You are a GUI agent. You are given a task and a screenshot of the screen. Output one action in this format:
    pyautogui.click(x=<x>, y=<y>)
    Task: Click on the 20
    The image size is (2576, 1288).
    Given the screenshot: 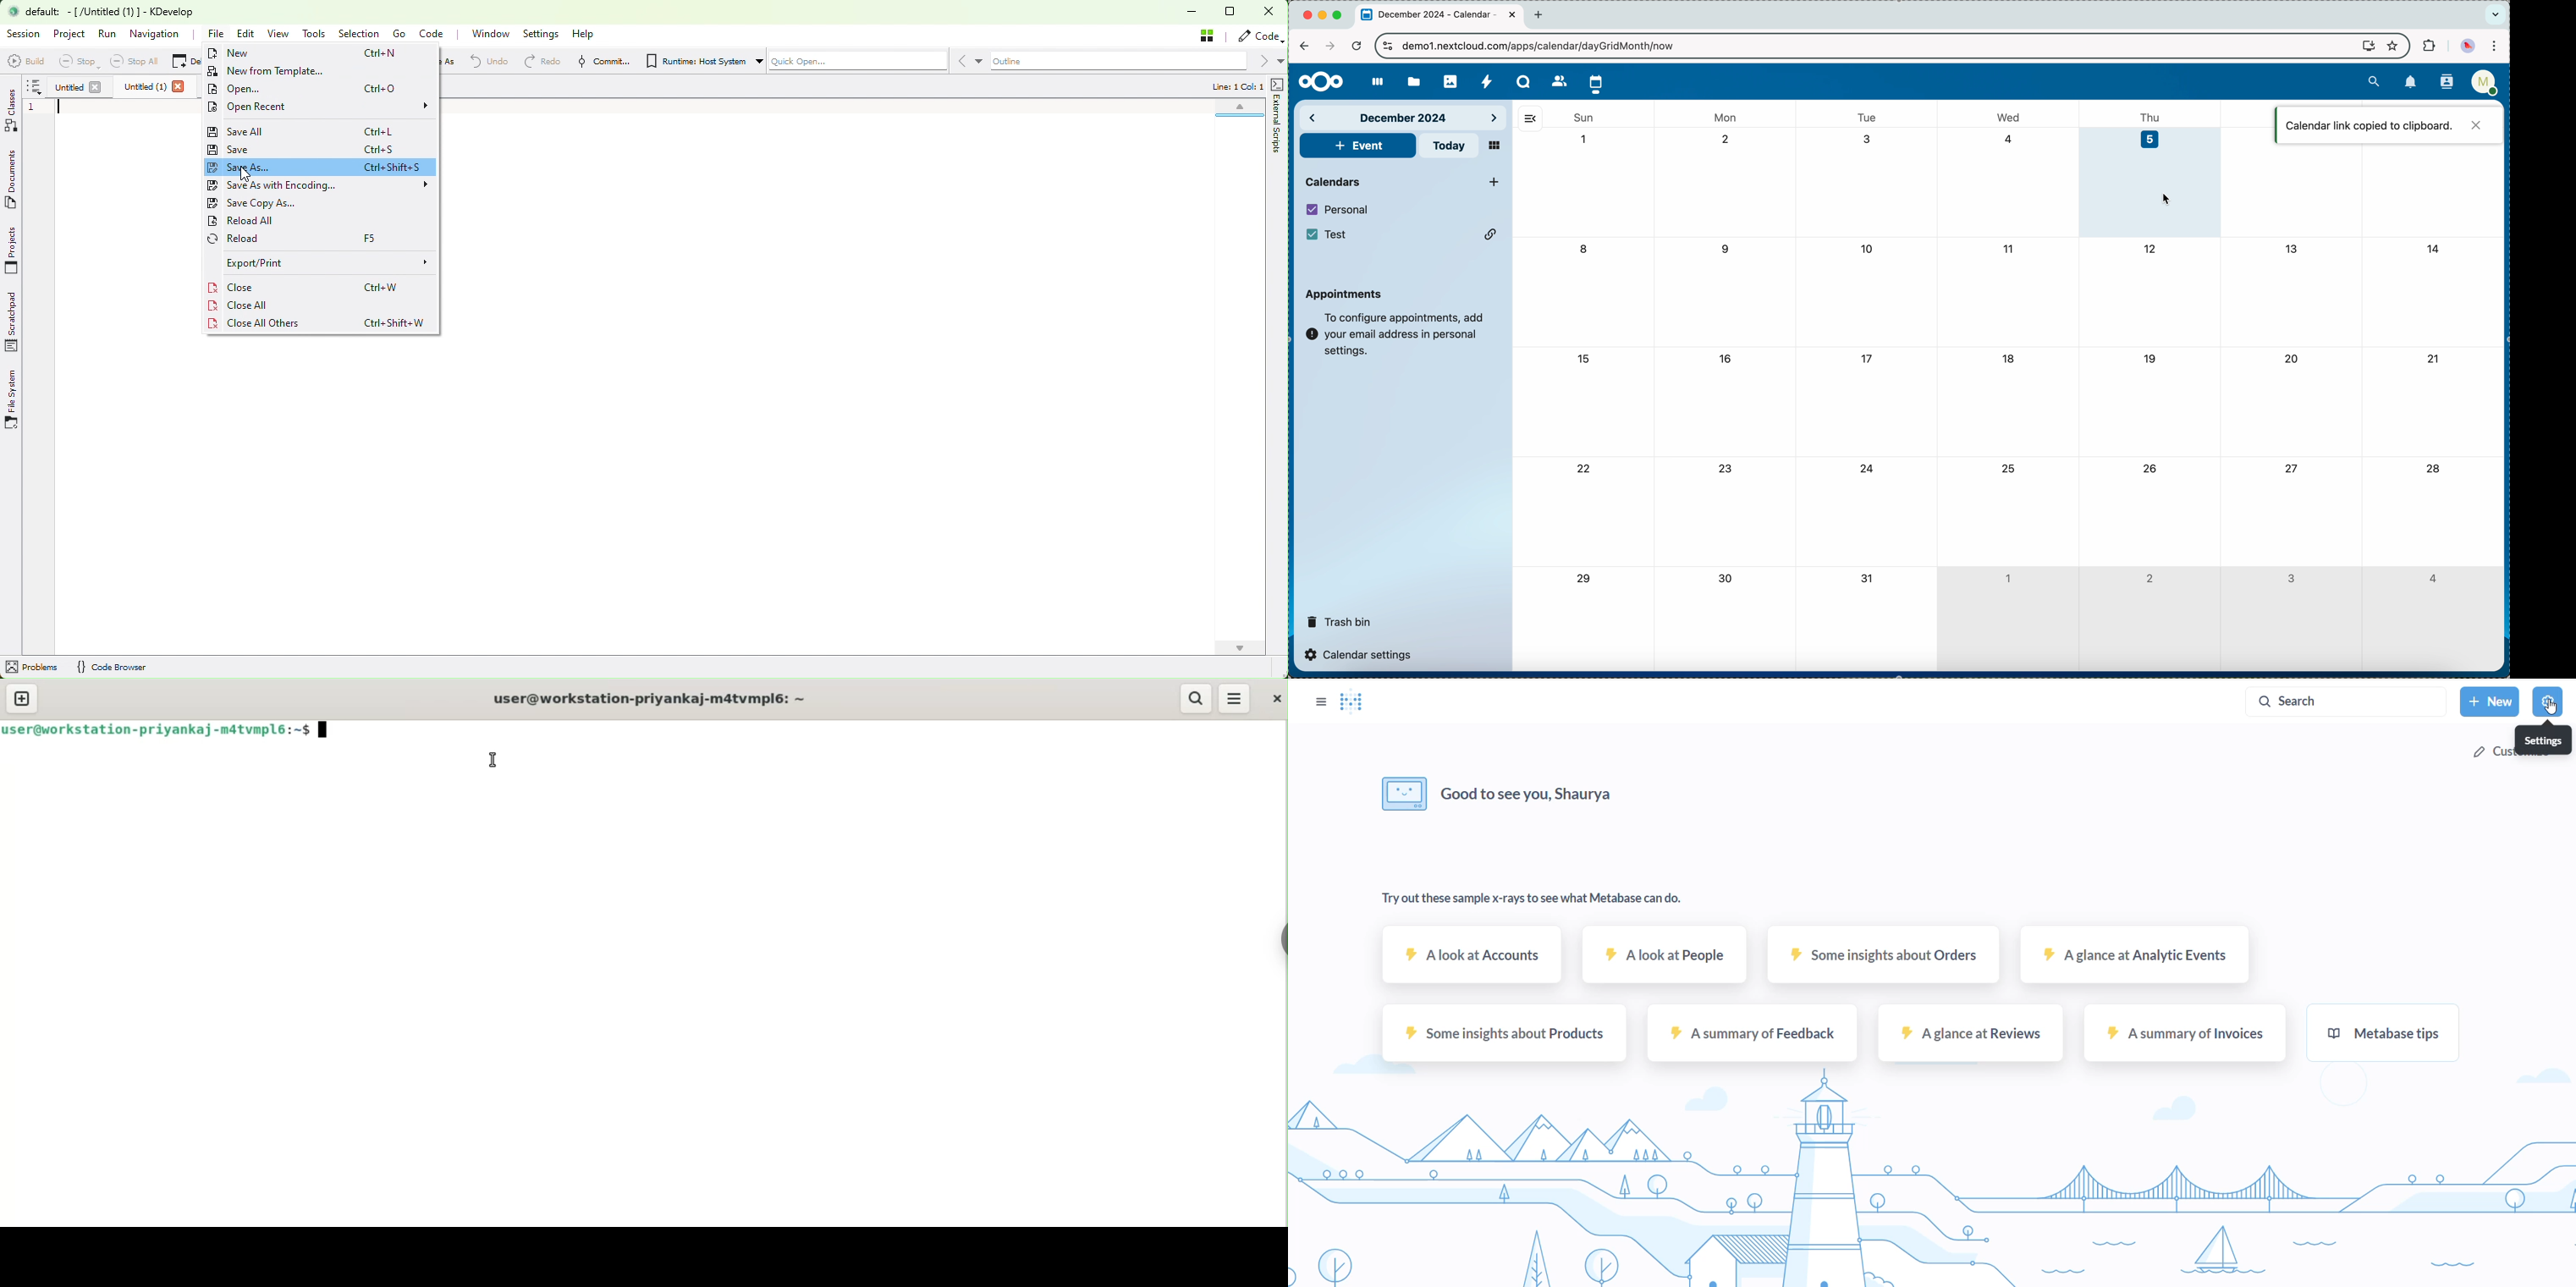 What is the action you would take?
    pyautogui.click(x=2292, y=359)
    